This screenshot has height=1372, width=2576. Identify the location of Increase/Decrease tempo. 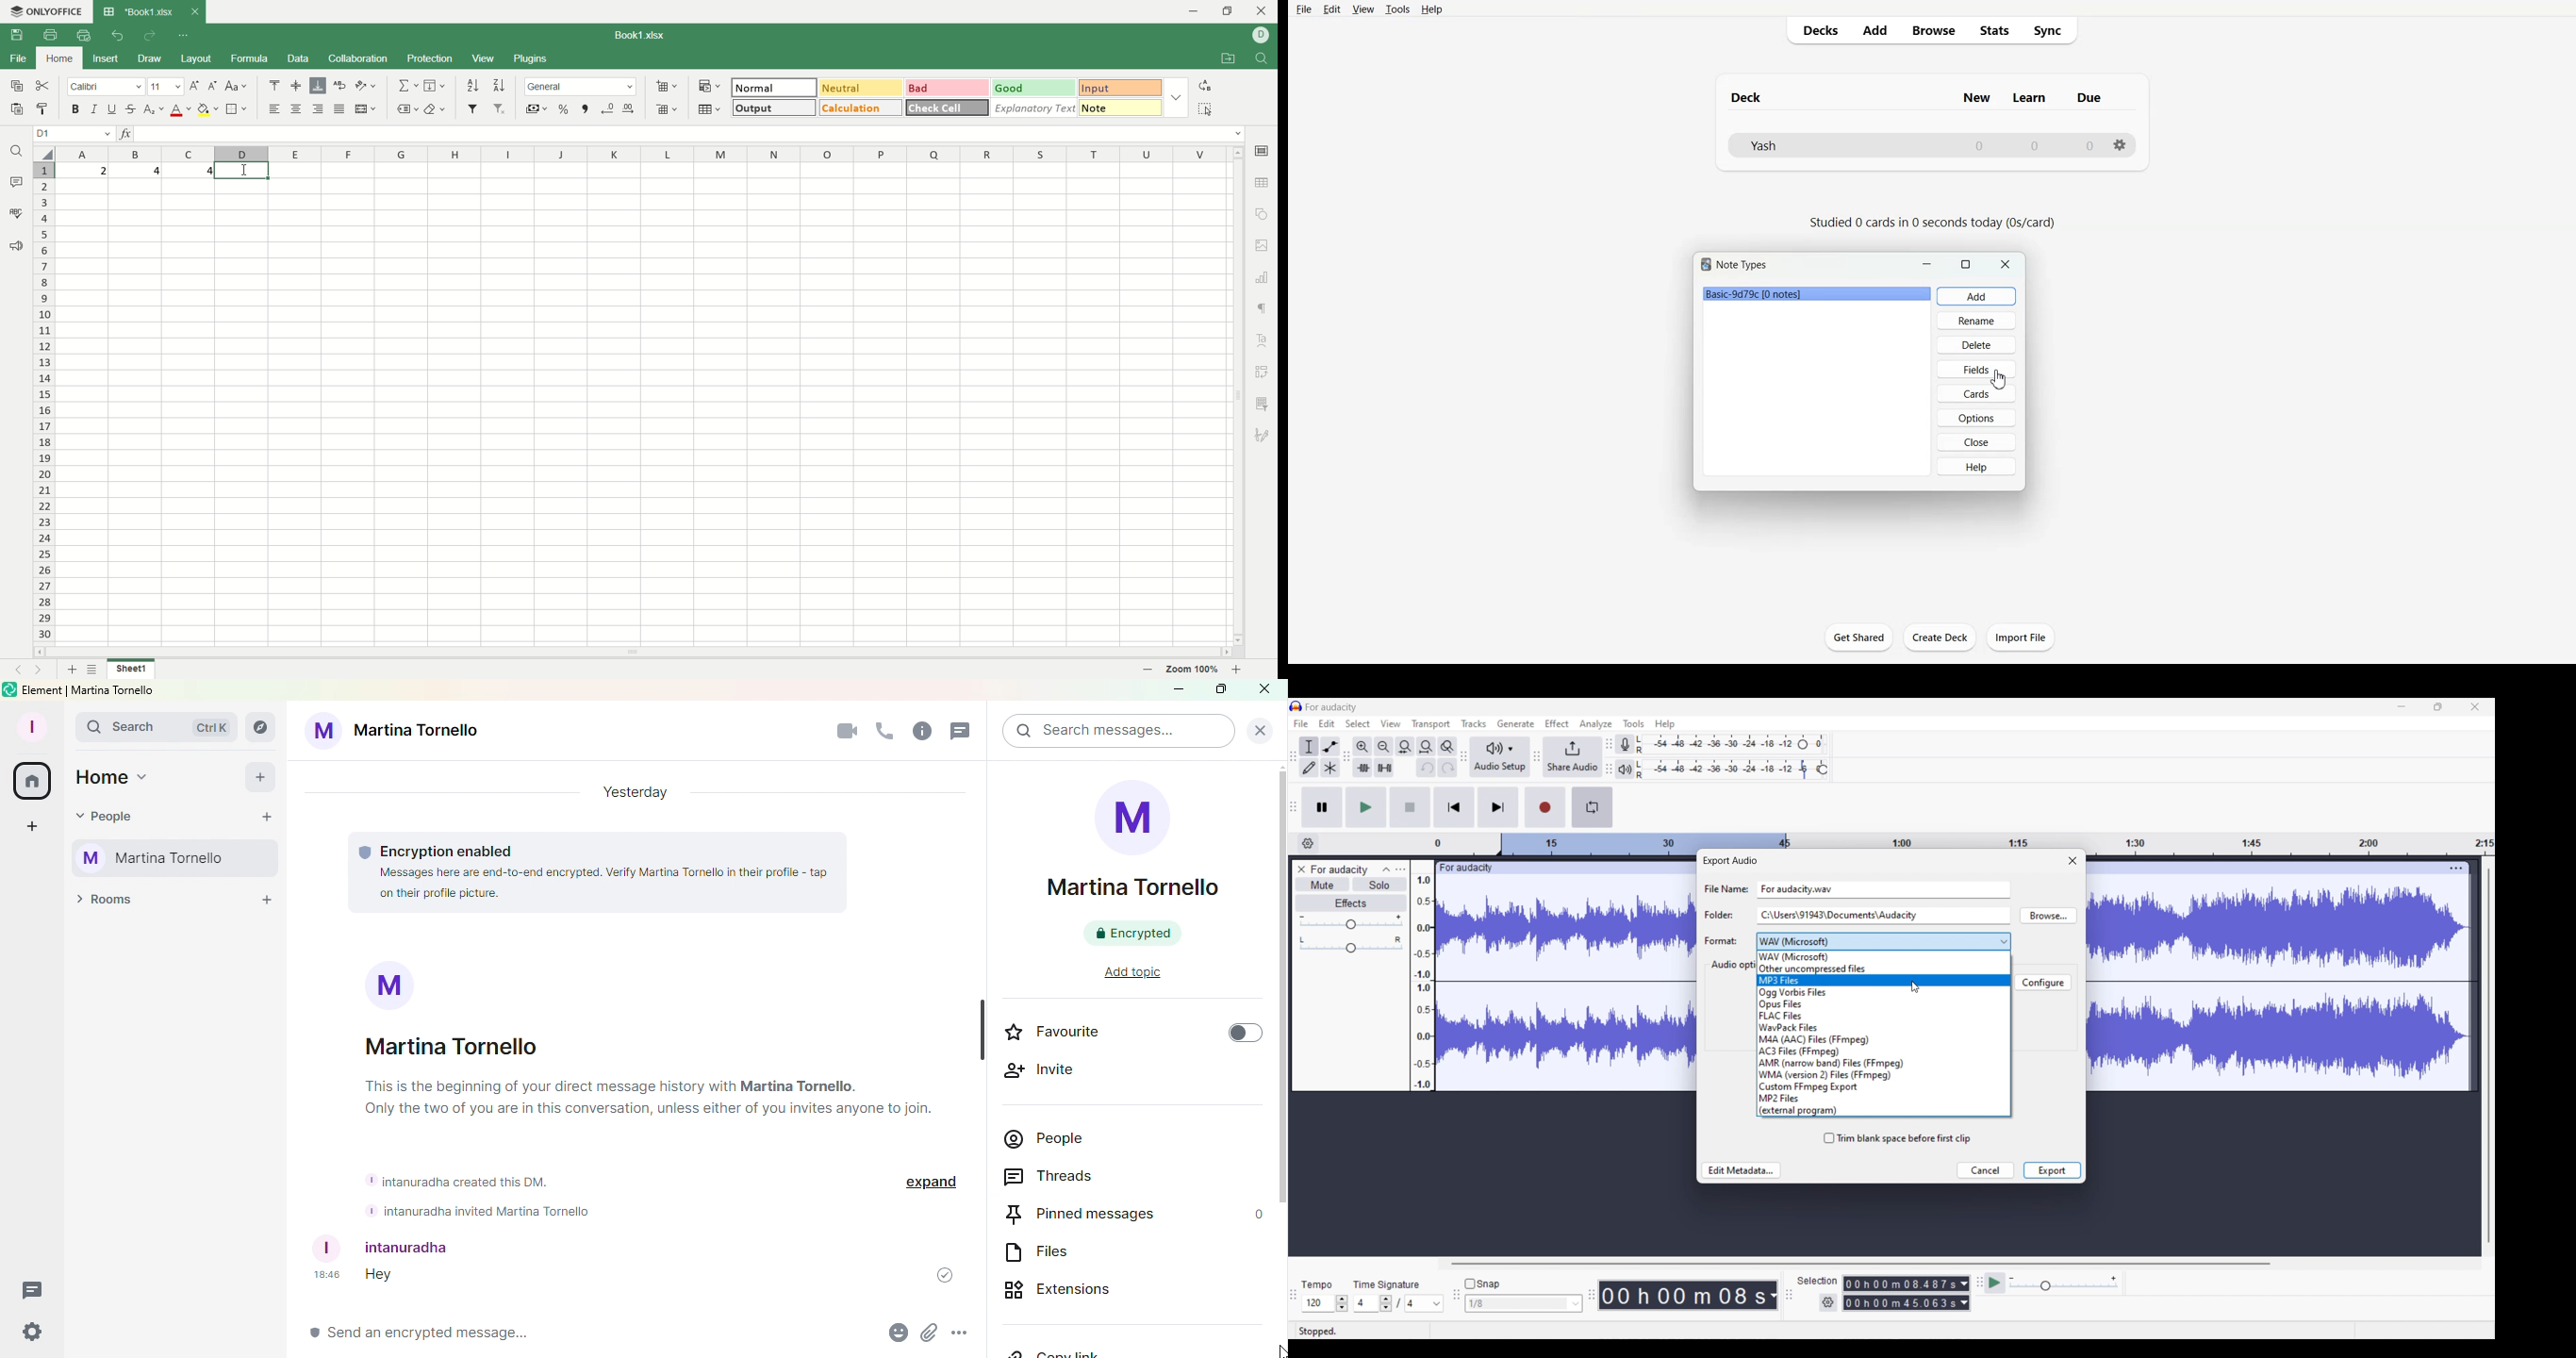
(1342, 1303).